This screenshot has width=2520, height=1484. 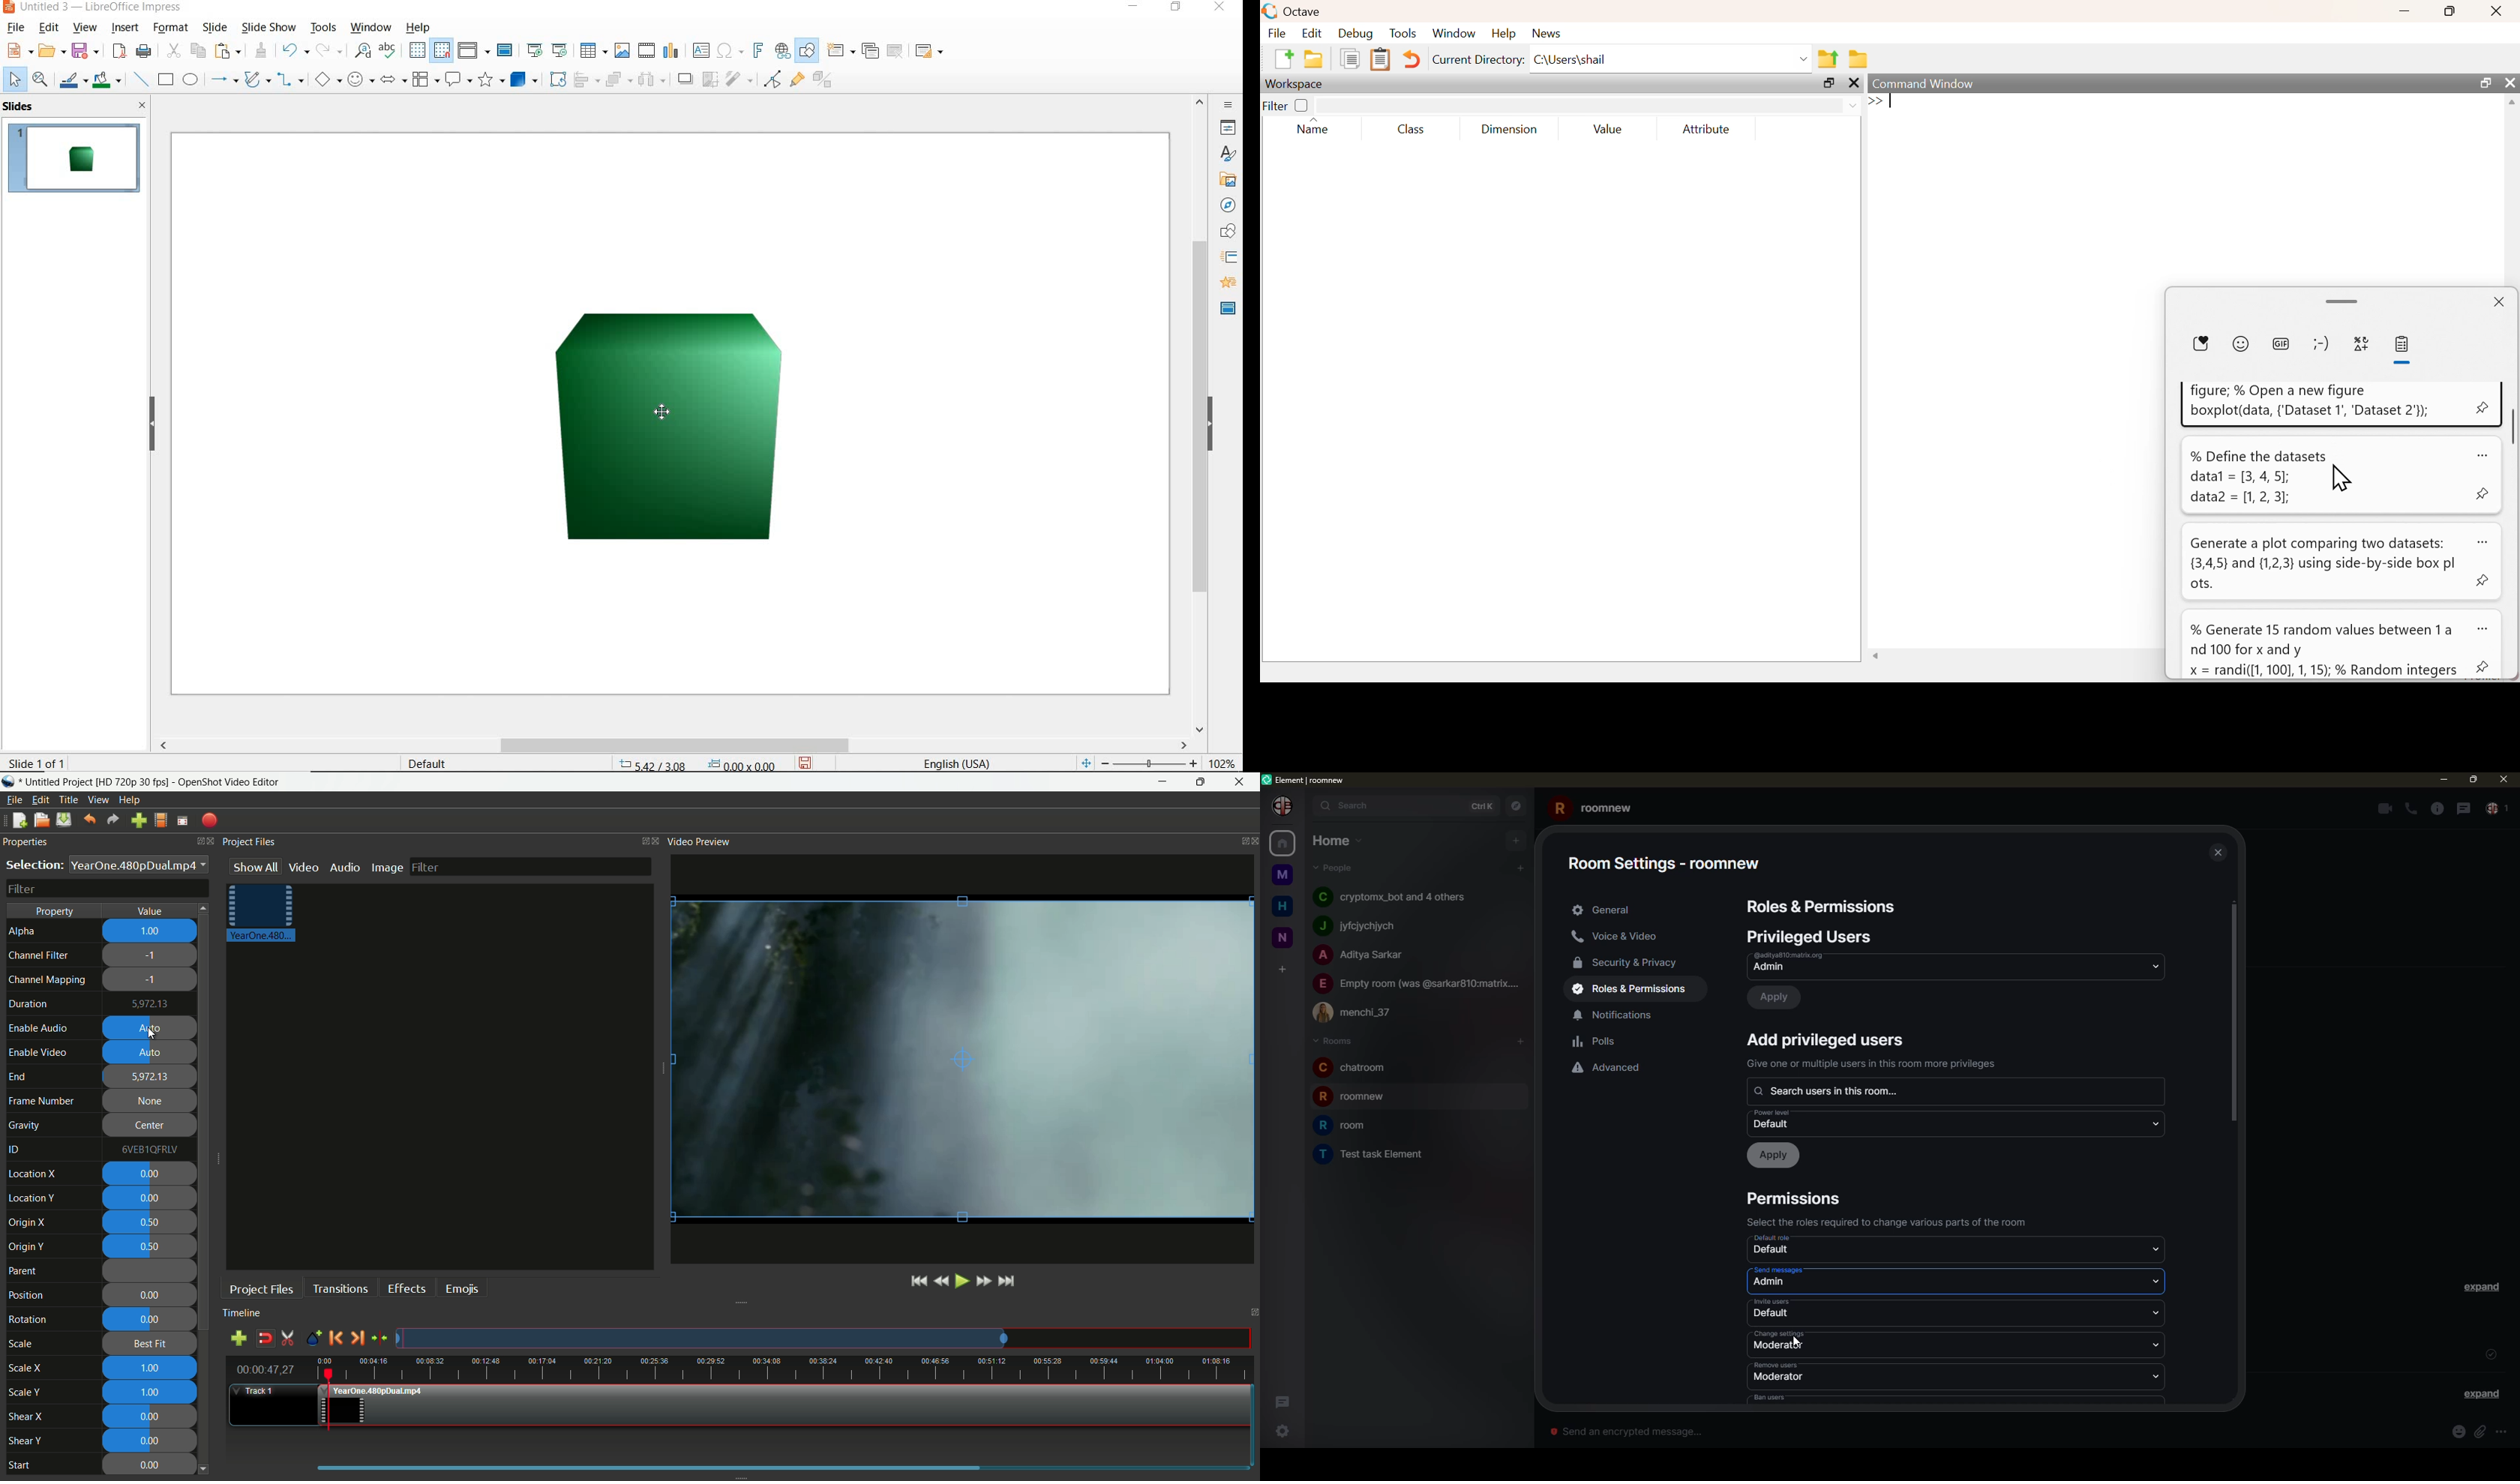 What do you see at coordinates (1775, 1156) in the screenshot?
I see `apply` at bounding box center [1775, 1156].